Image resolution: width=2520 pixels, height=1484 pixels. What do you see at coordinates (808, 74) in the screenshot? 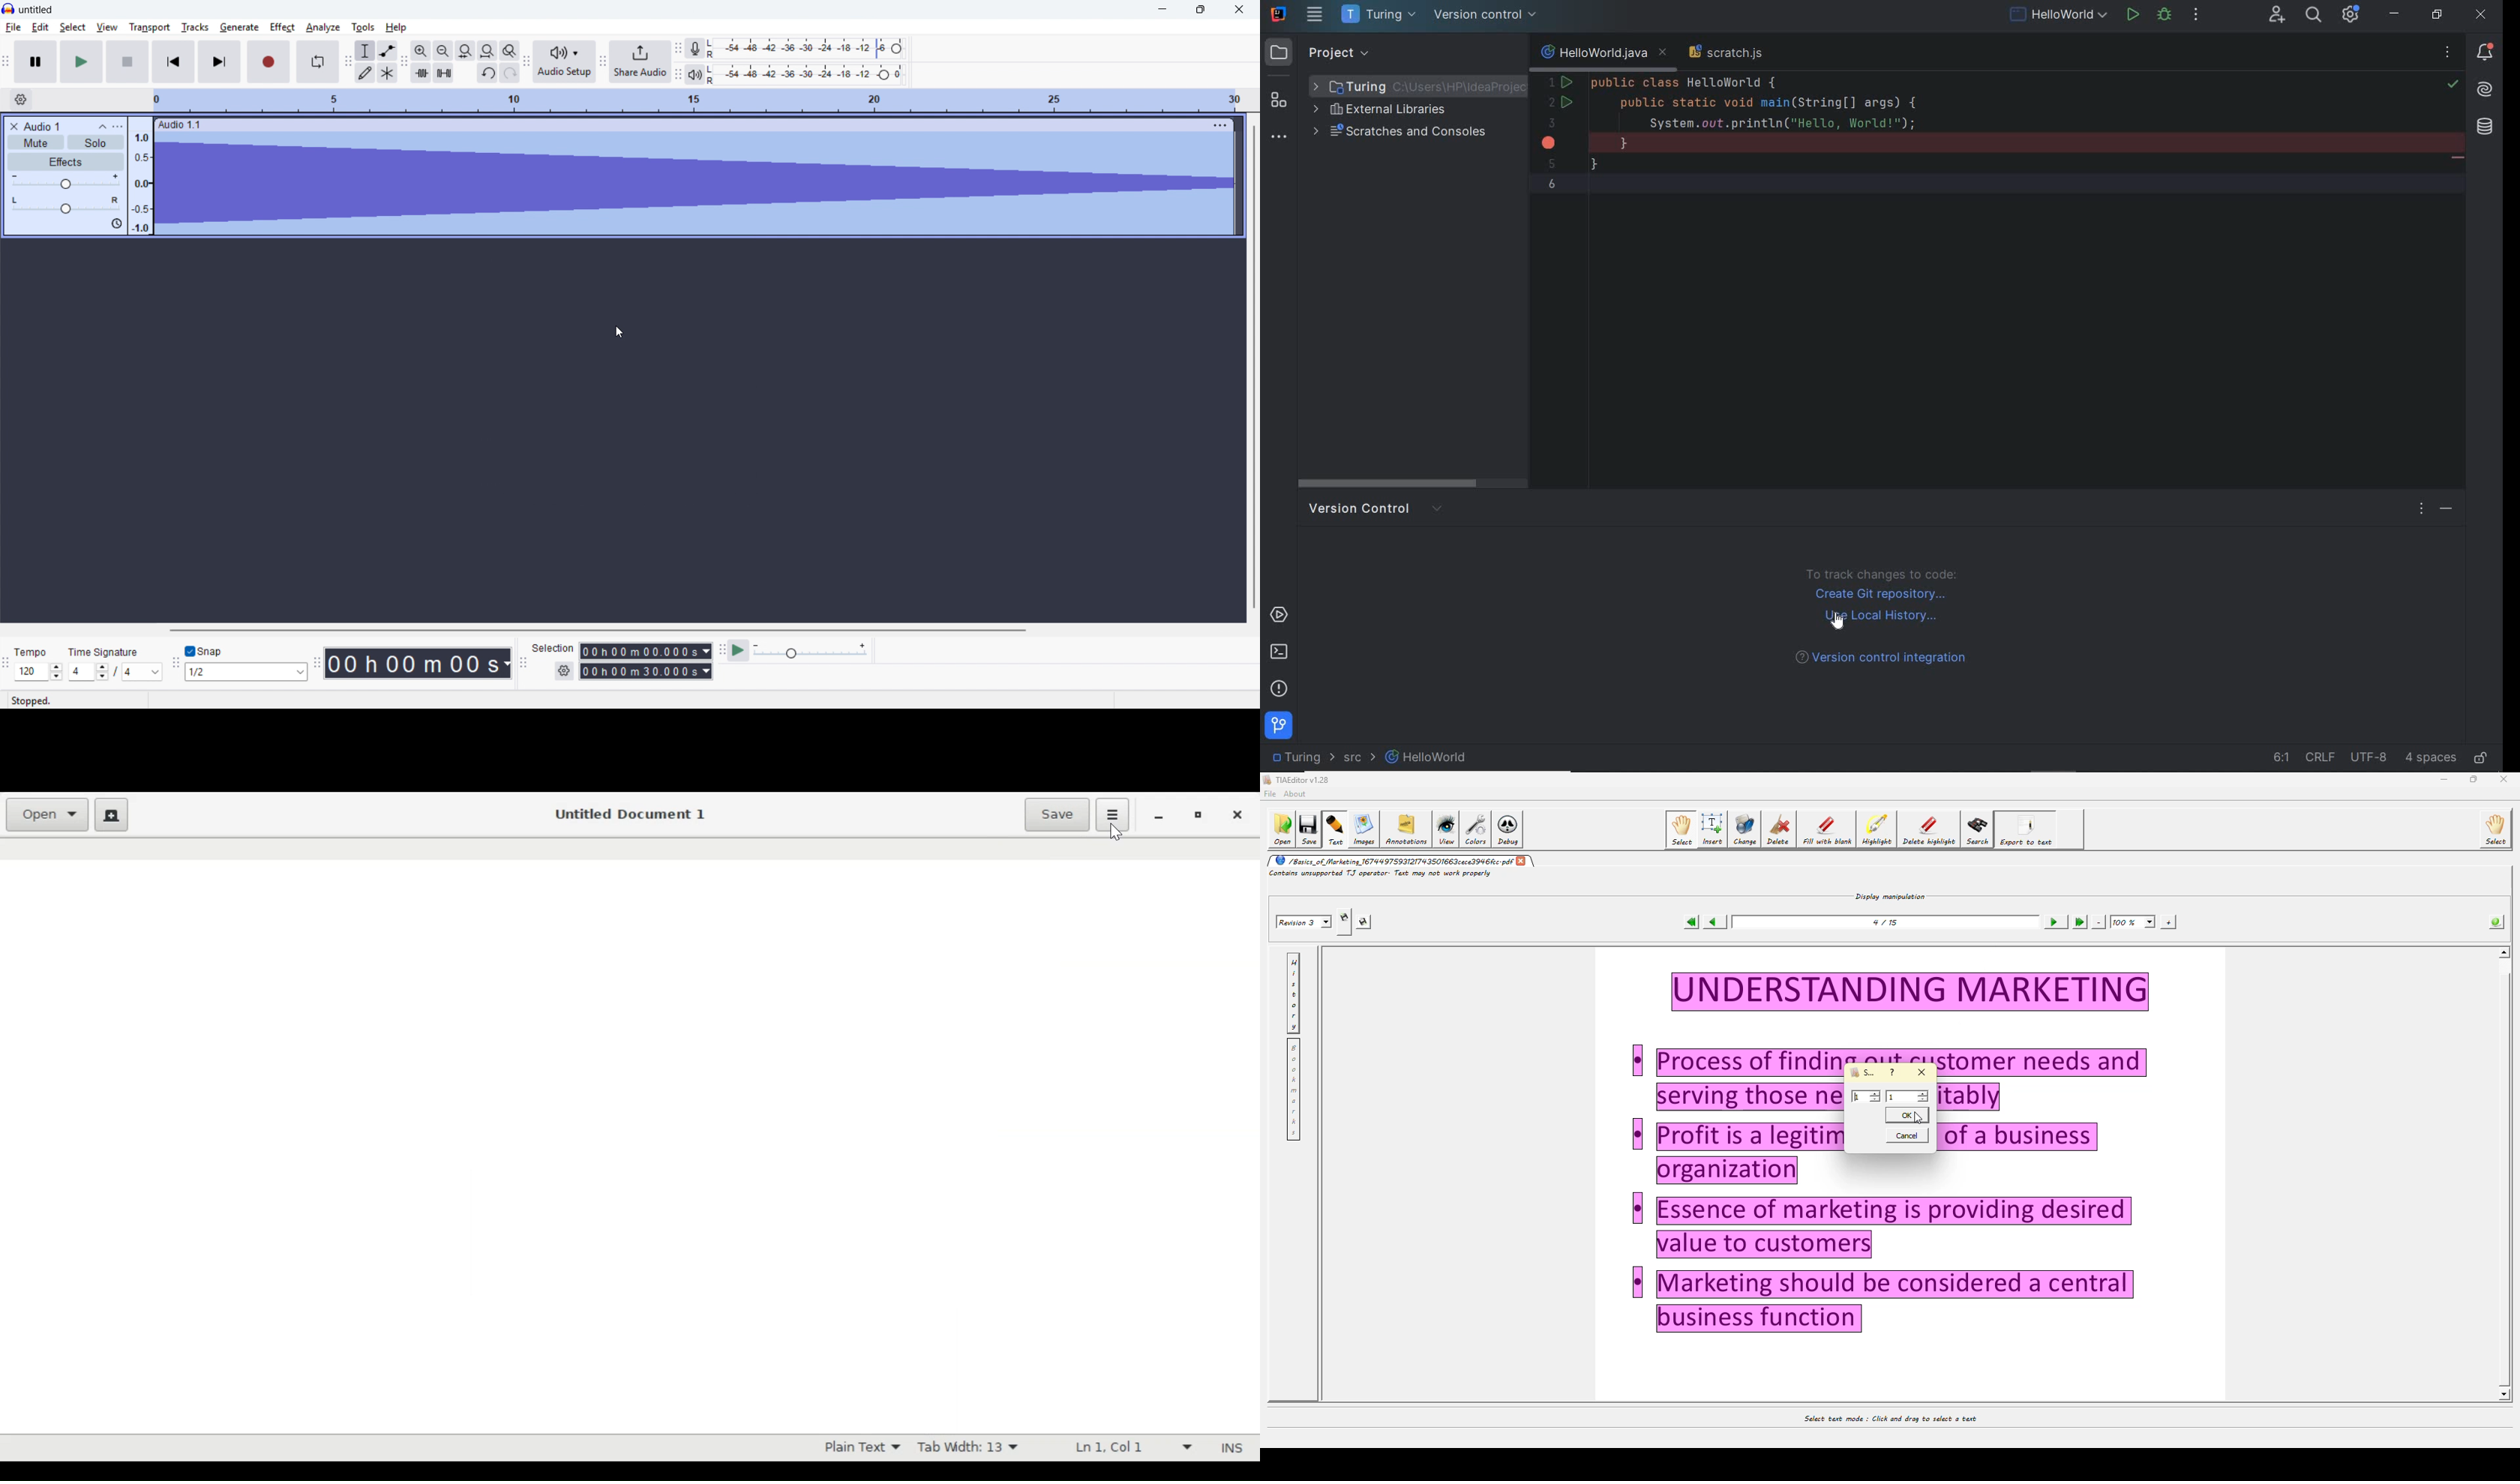
I see `Playback level` at bounding box center [808, 74].